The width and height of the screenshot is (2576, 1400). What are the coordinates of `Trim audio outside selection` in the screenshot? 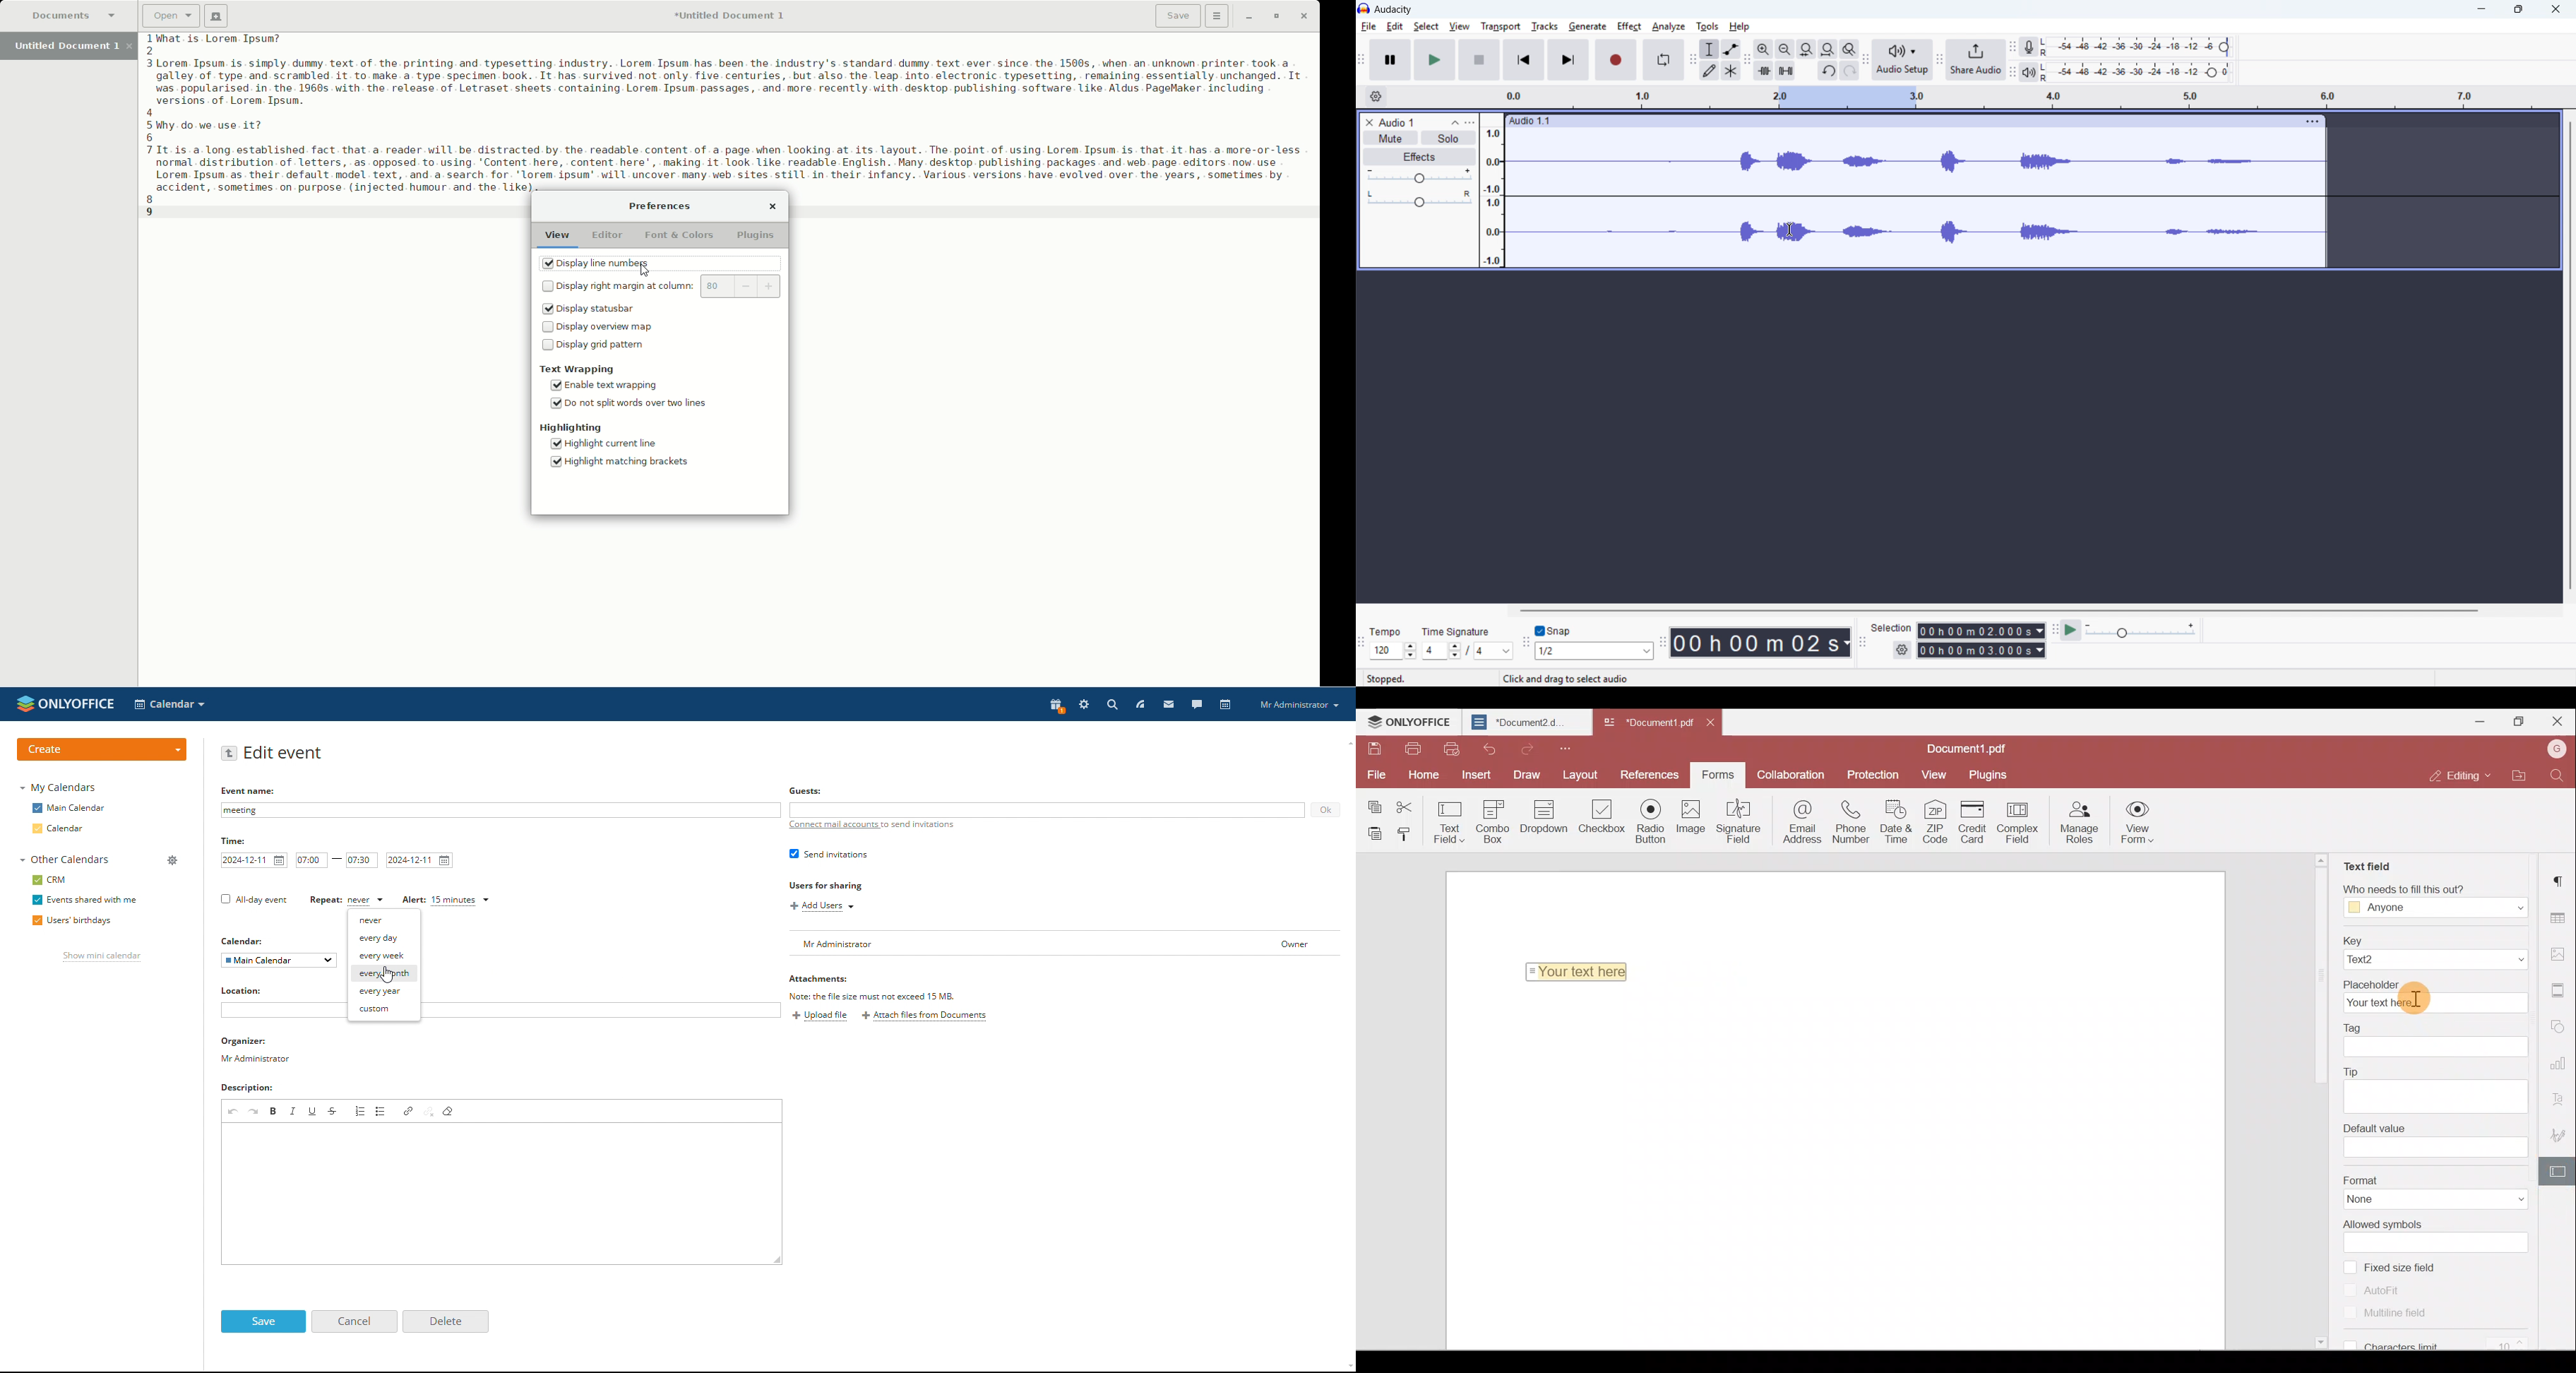 It's located at (1764, 71).